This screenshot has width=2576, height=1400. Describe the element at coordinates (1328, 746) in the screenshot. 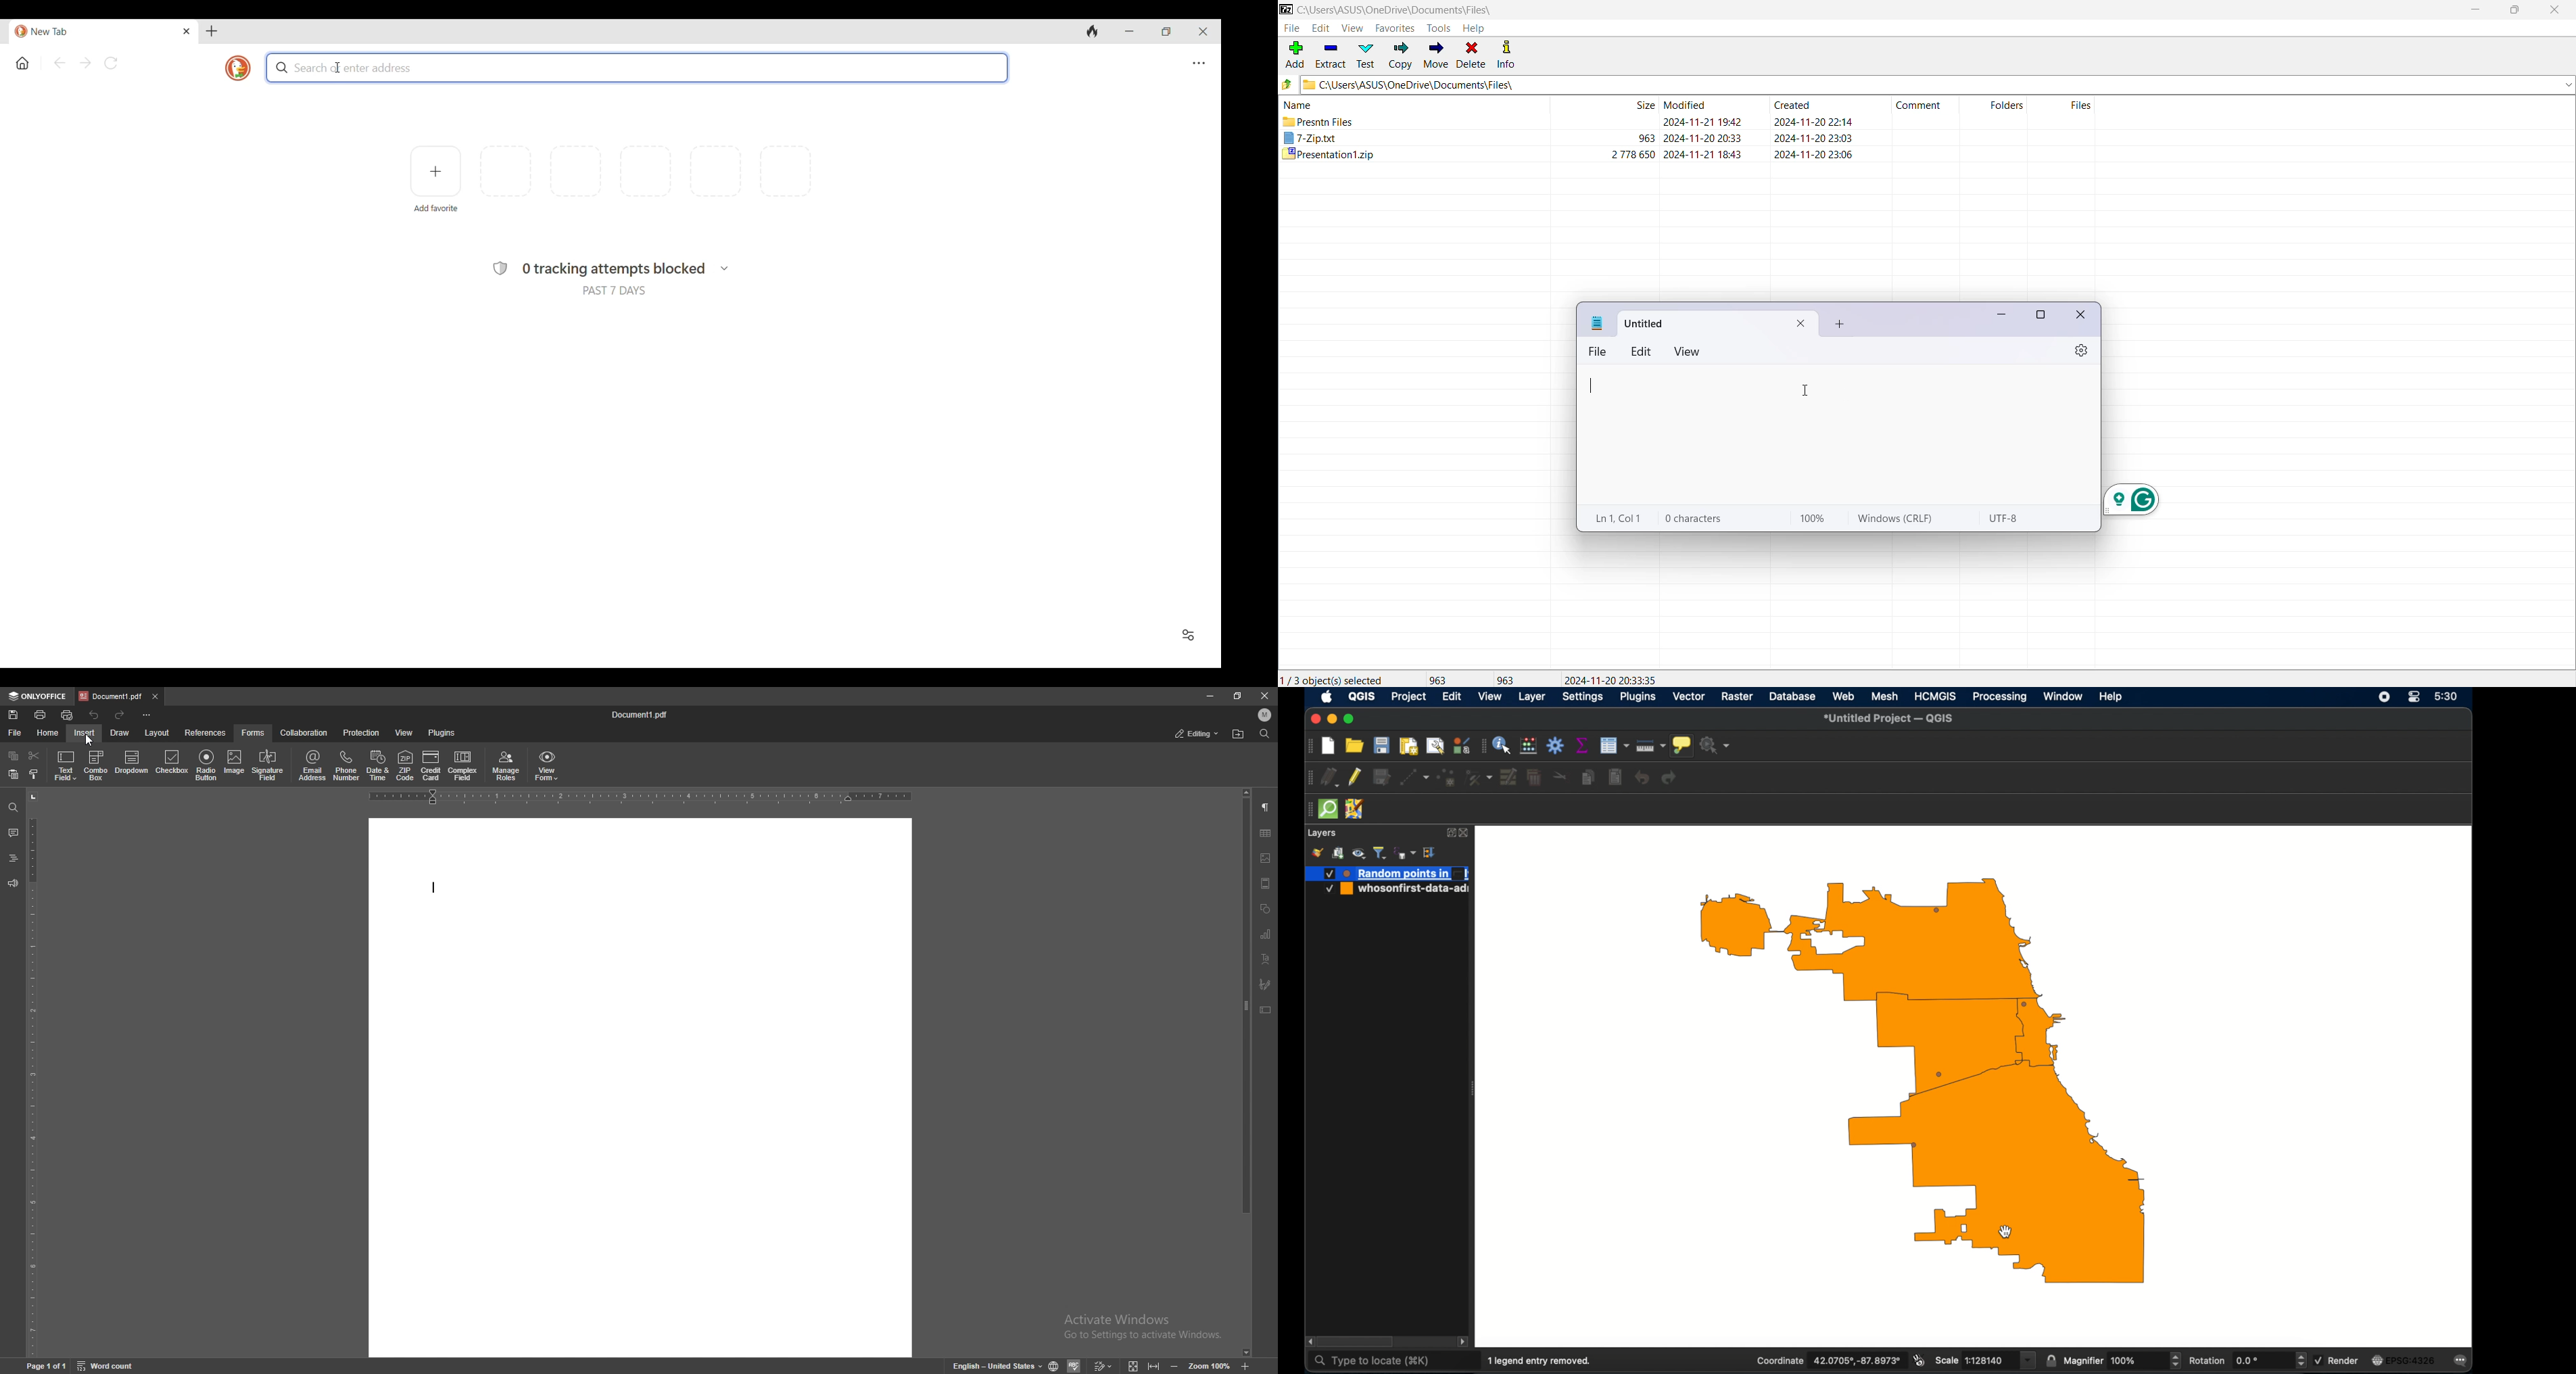

I see `new project` at that location.